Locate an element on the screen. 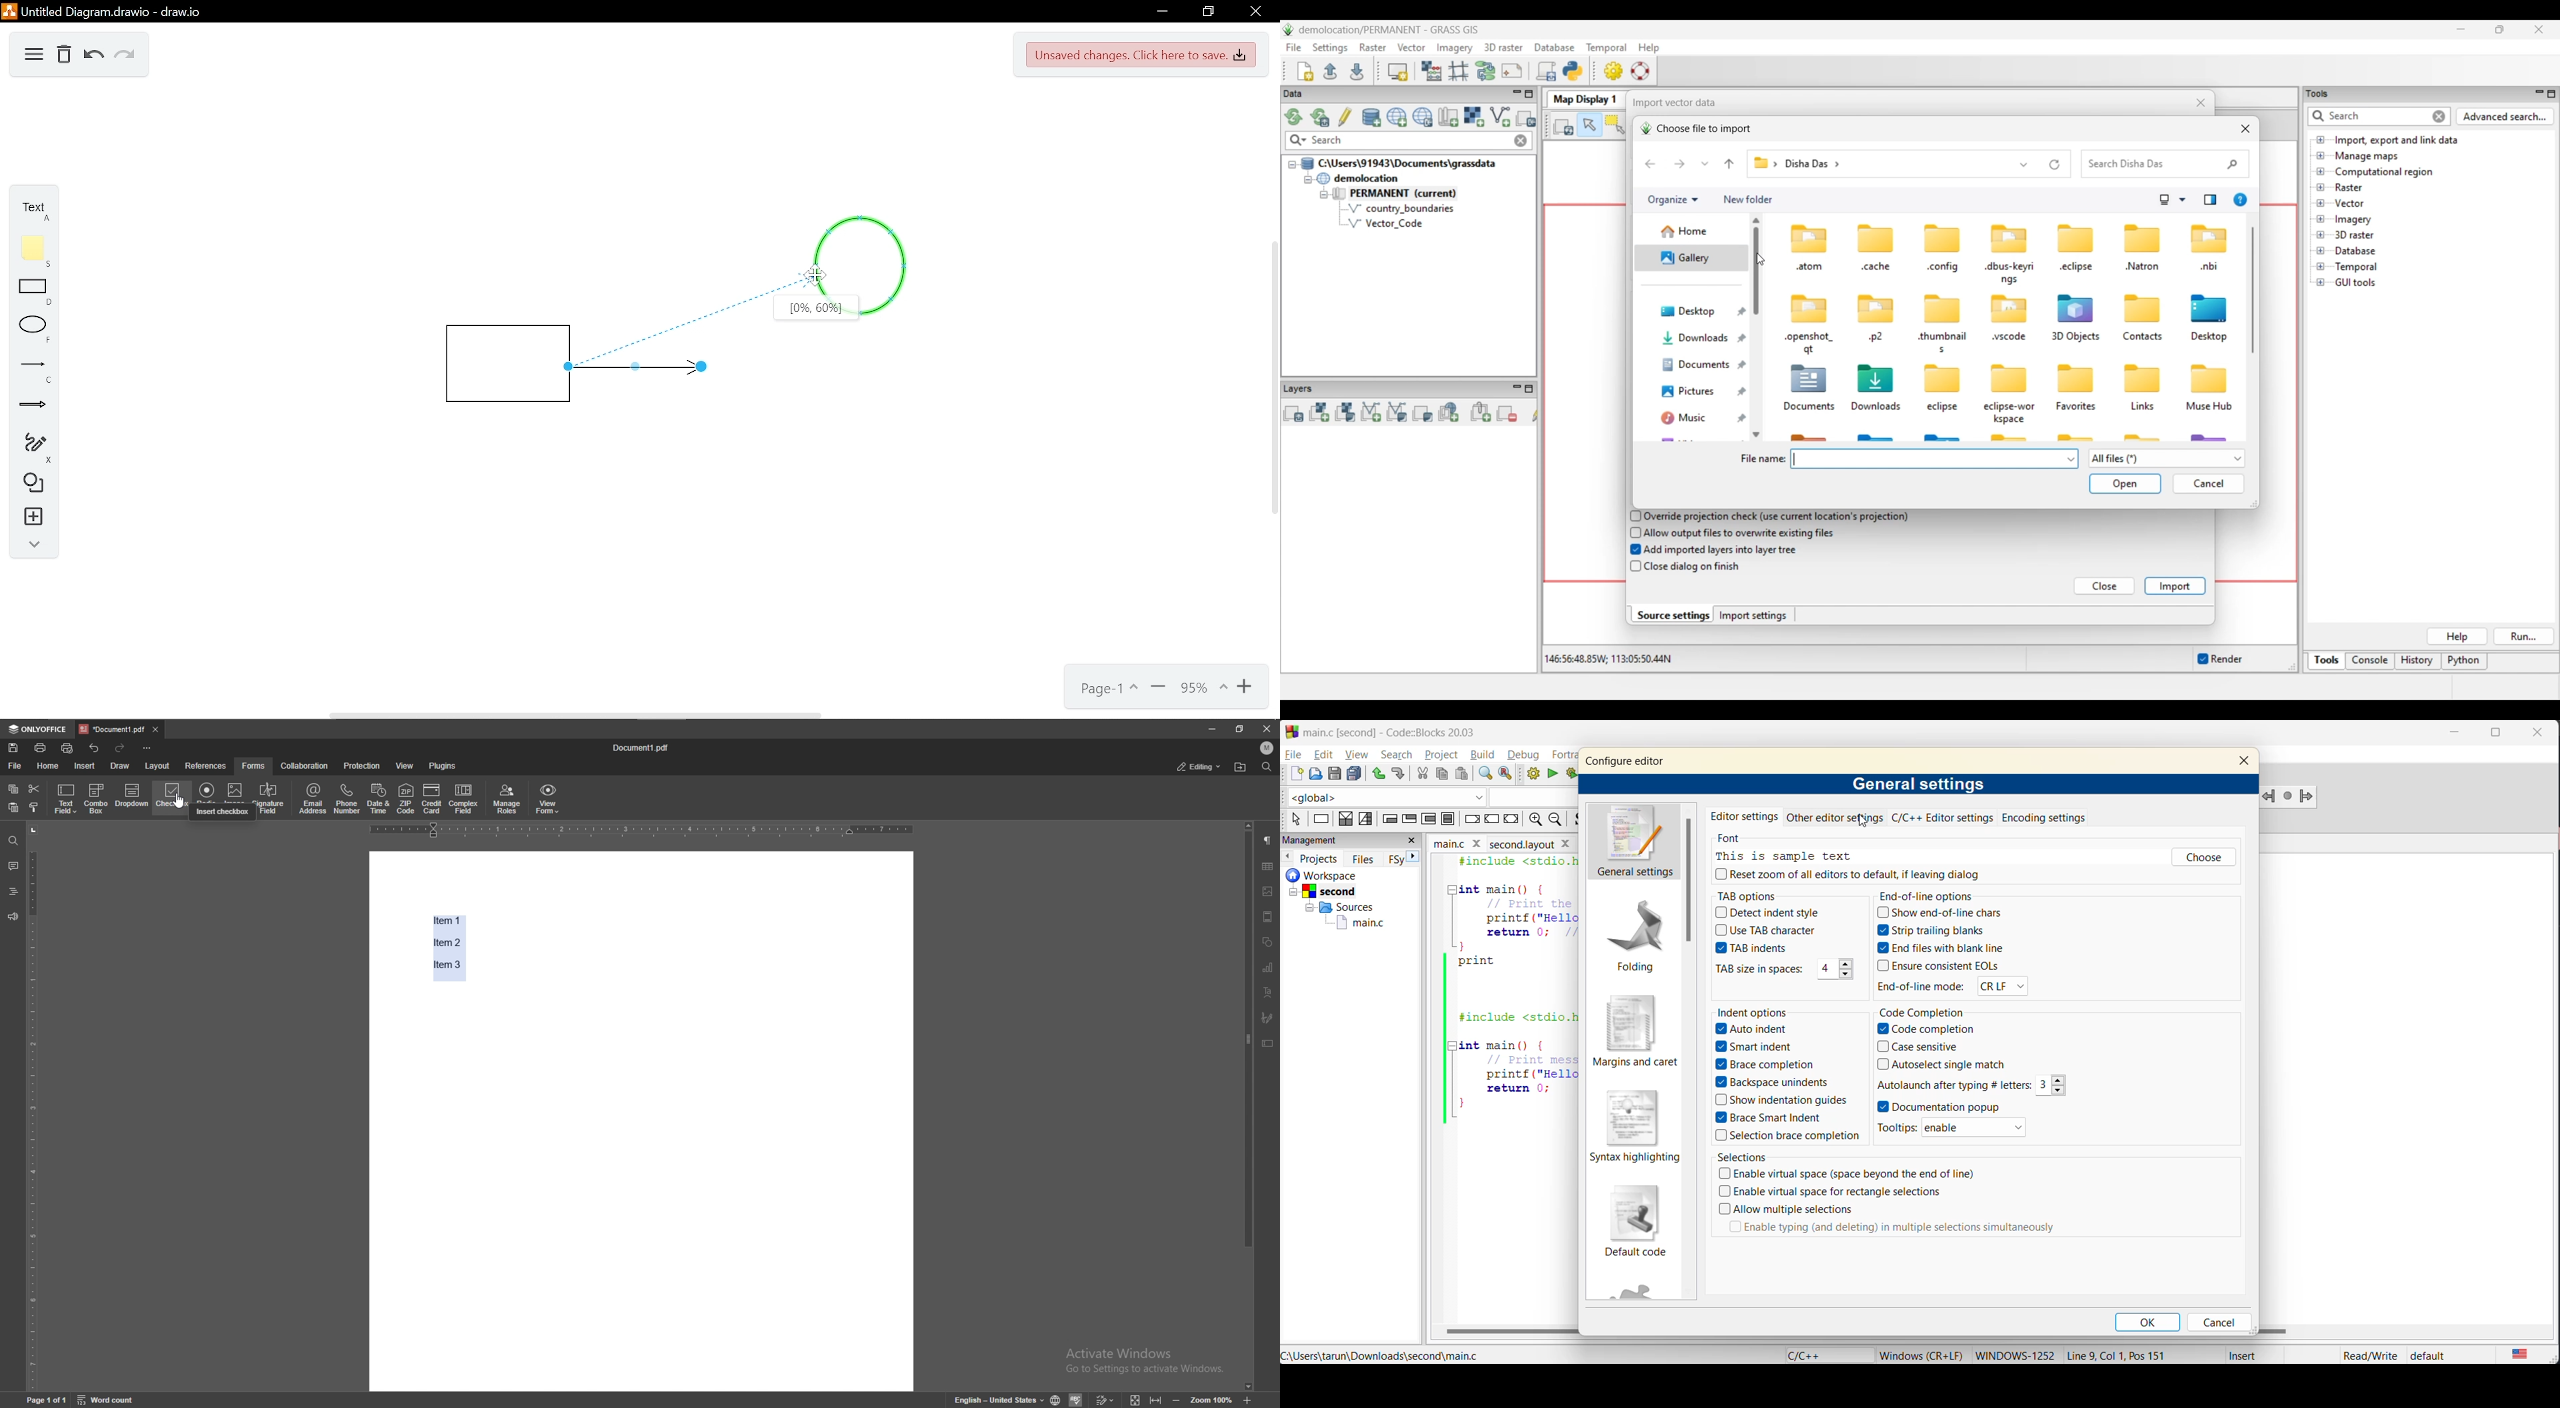  close is located at coordinates (1413, 840).